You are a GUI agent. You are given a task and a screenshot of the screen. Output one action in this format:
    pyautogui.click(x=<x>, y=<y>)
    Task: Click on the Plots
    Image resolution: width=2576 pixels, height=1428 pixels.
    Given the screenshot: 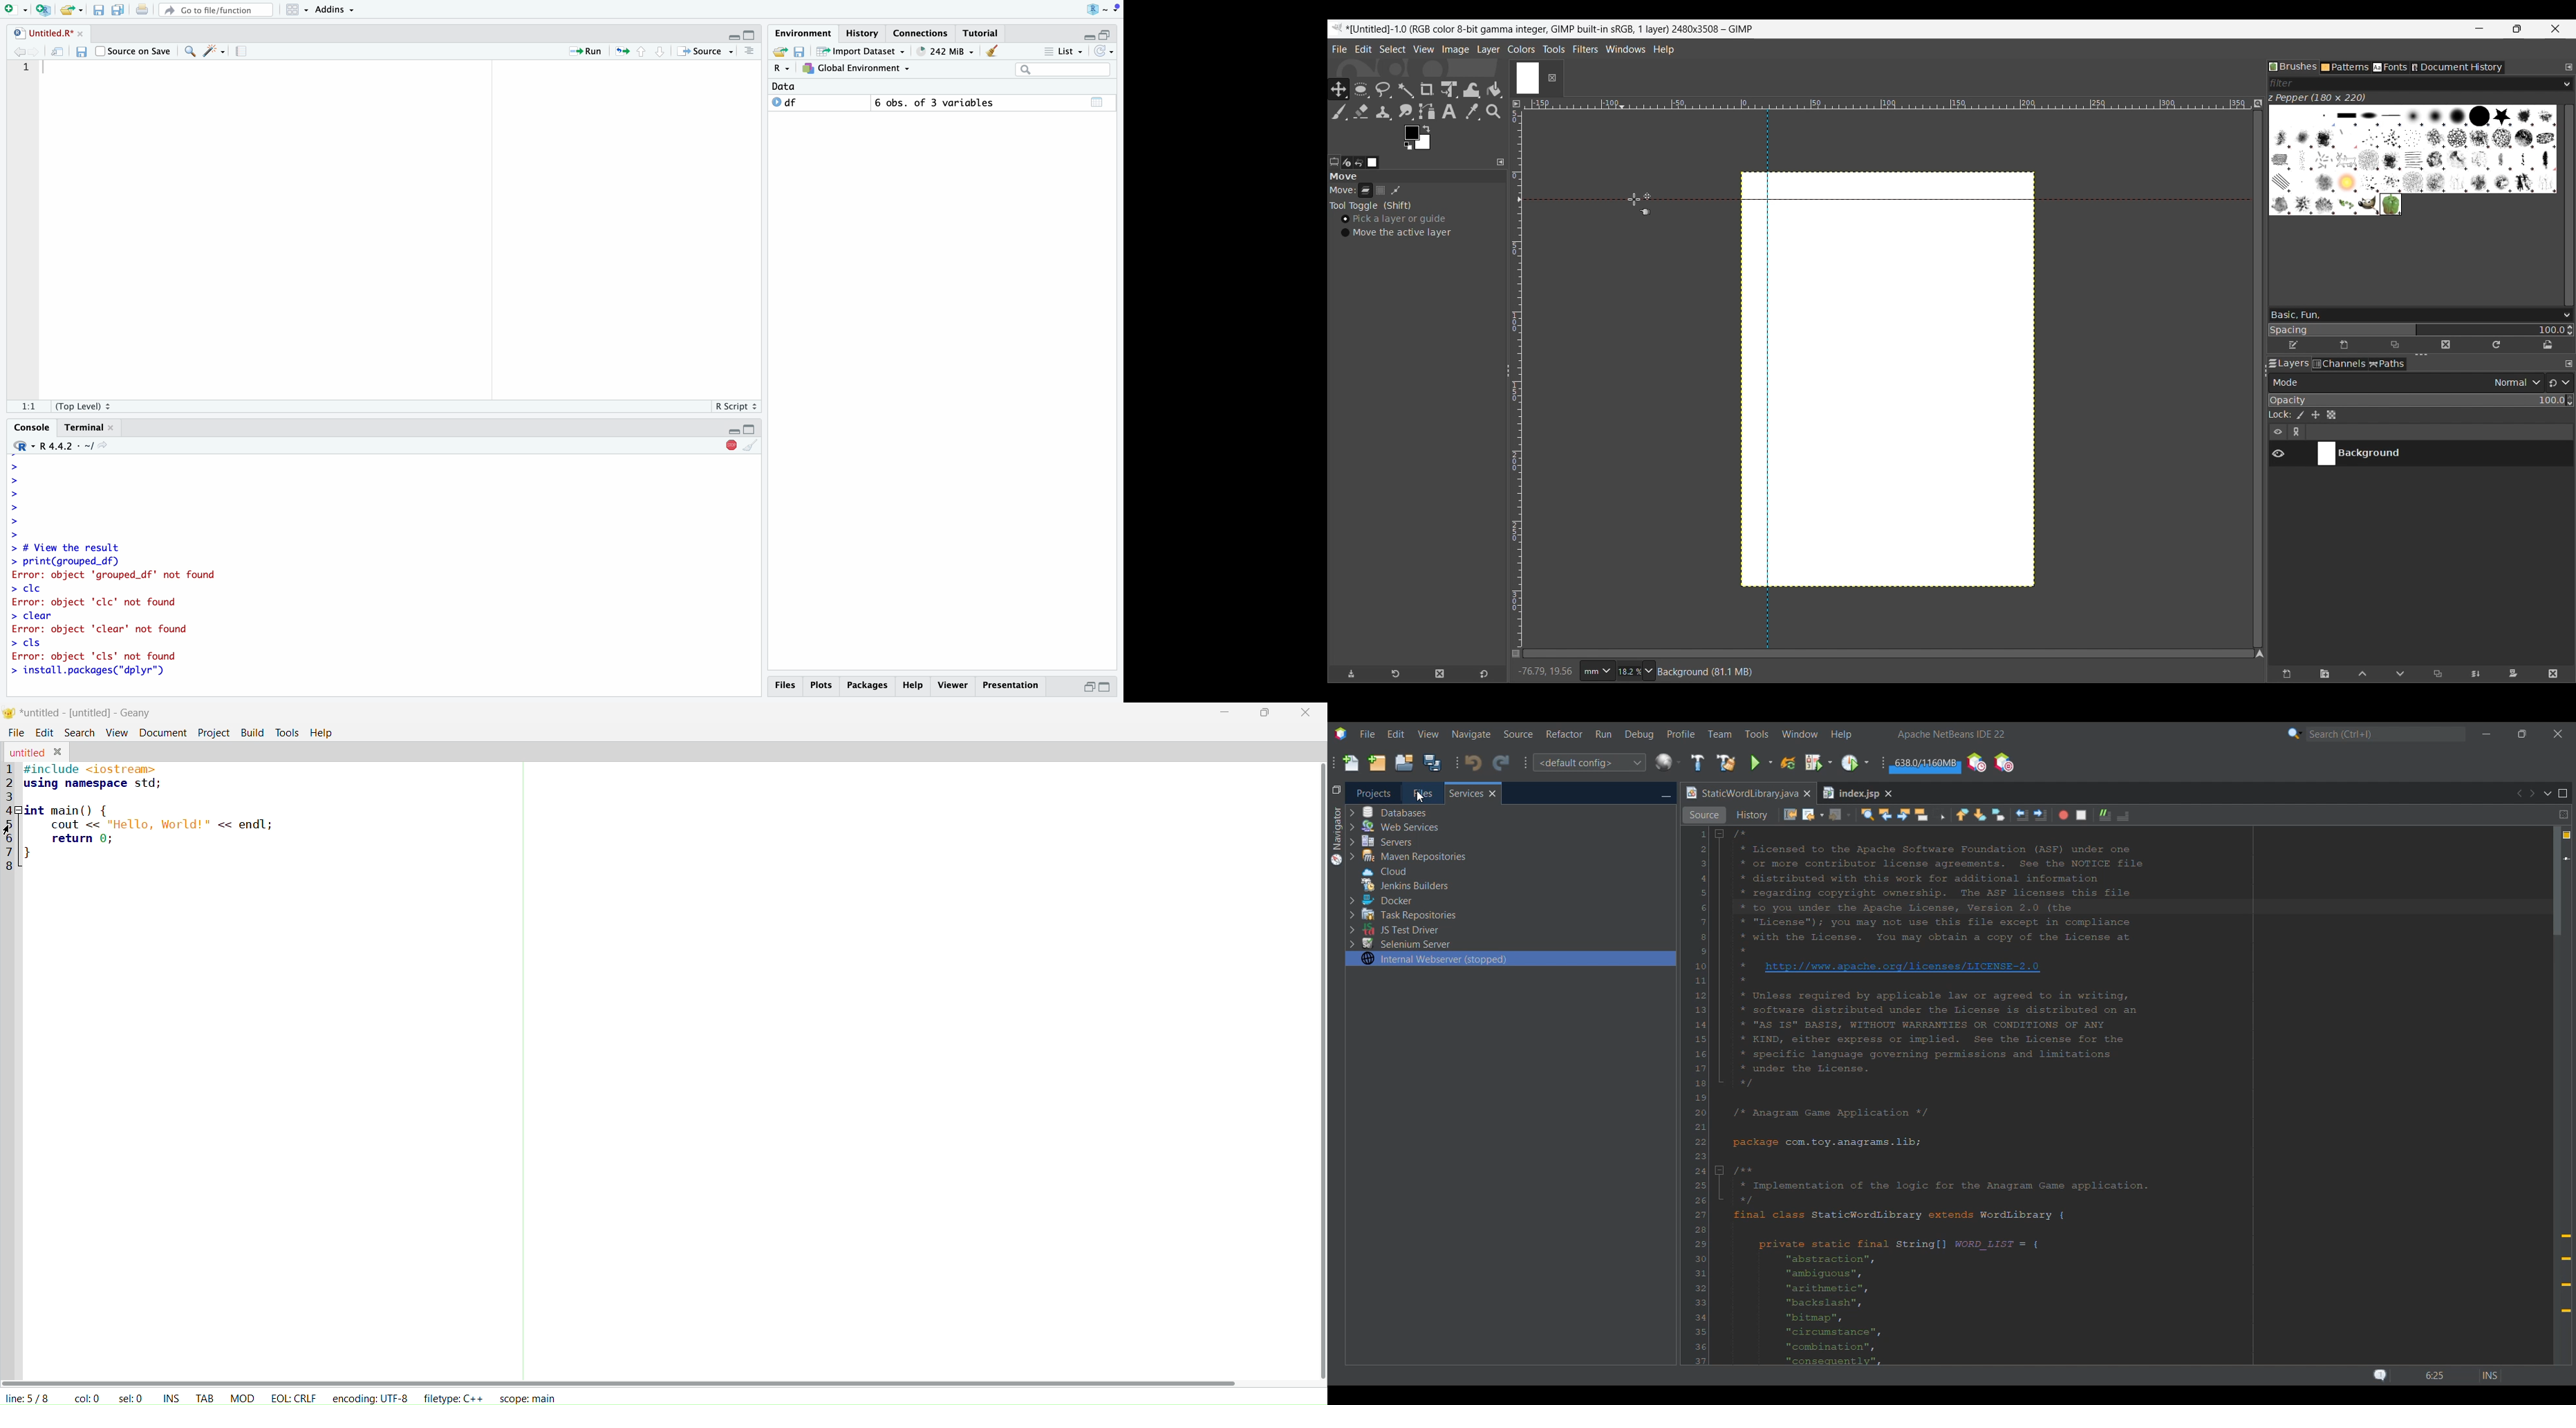 What is the action you would take?
    pyautogui.click(x=823, y=686)
    